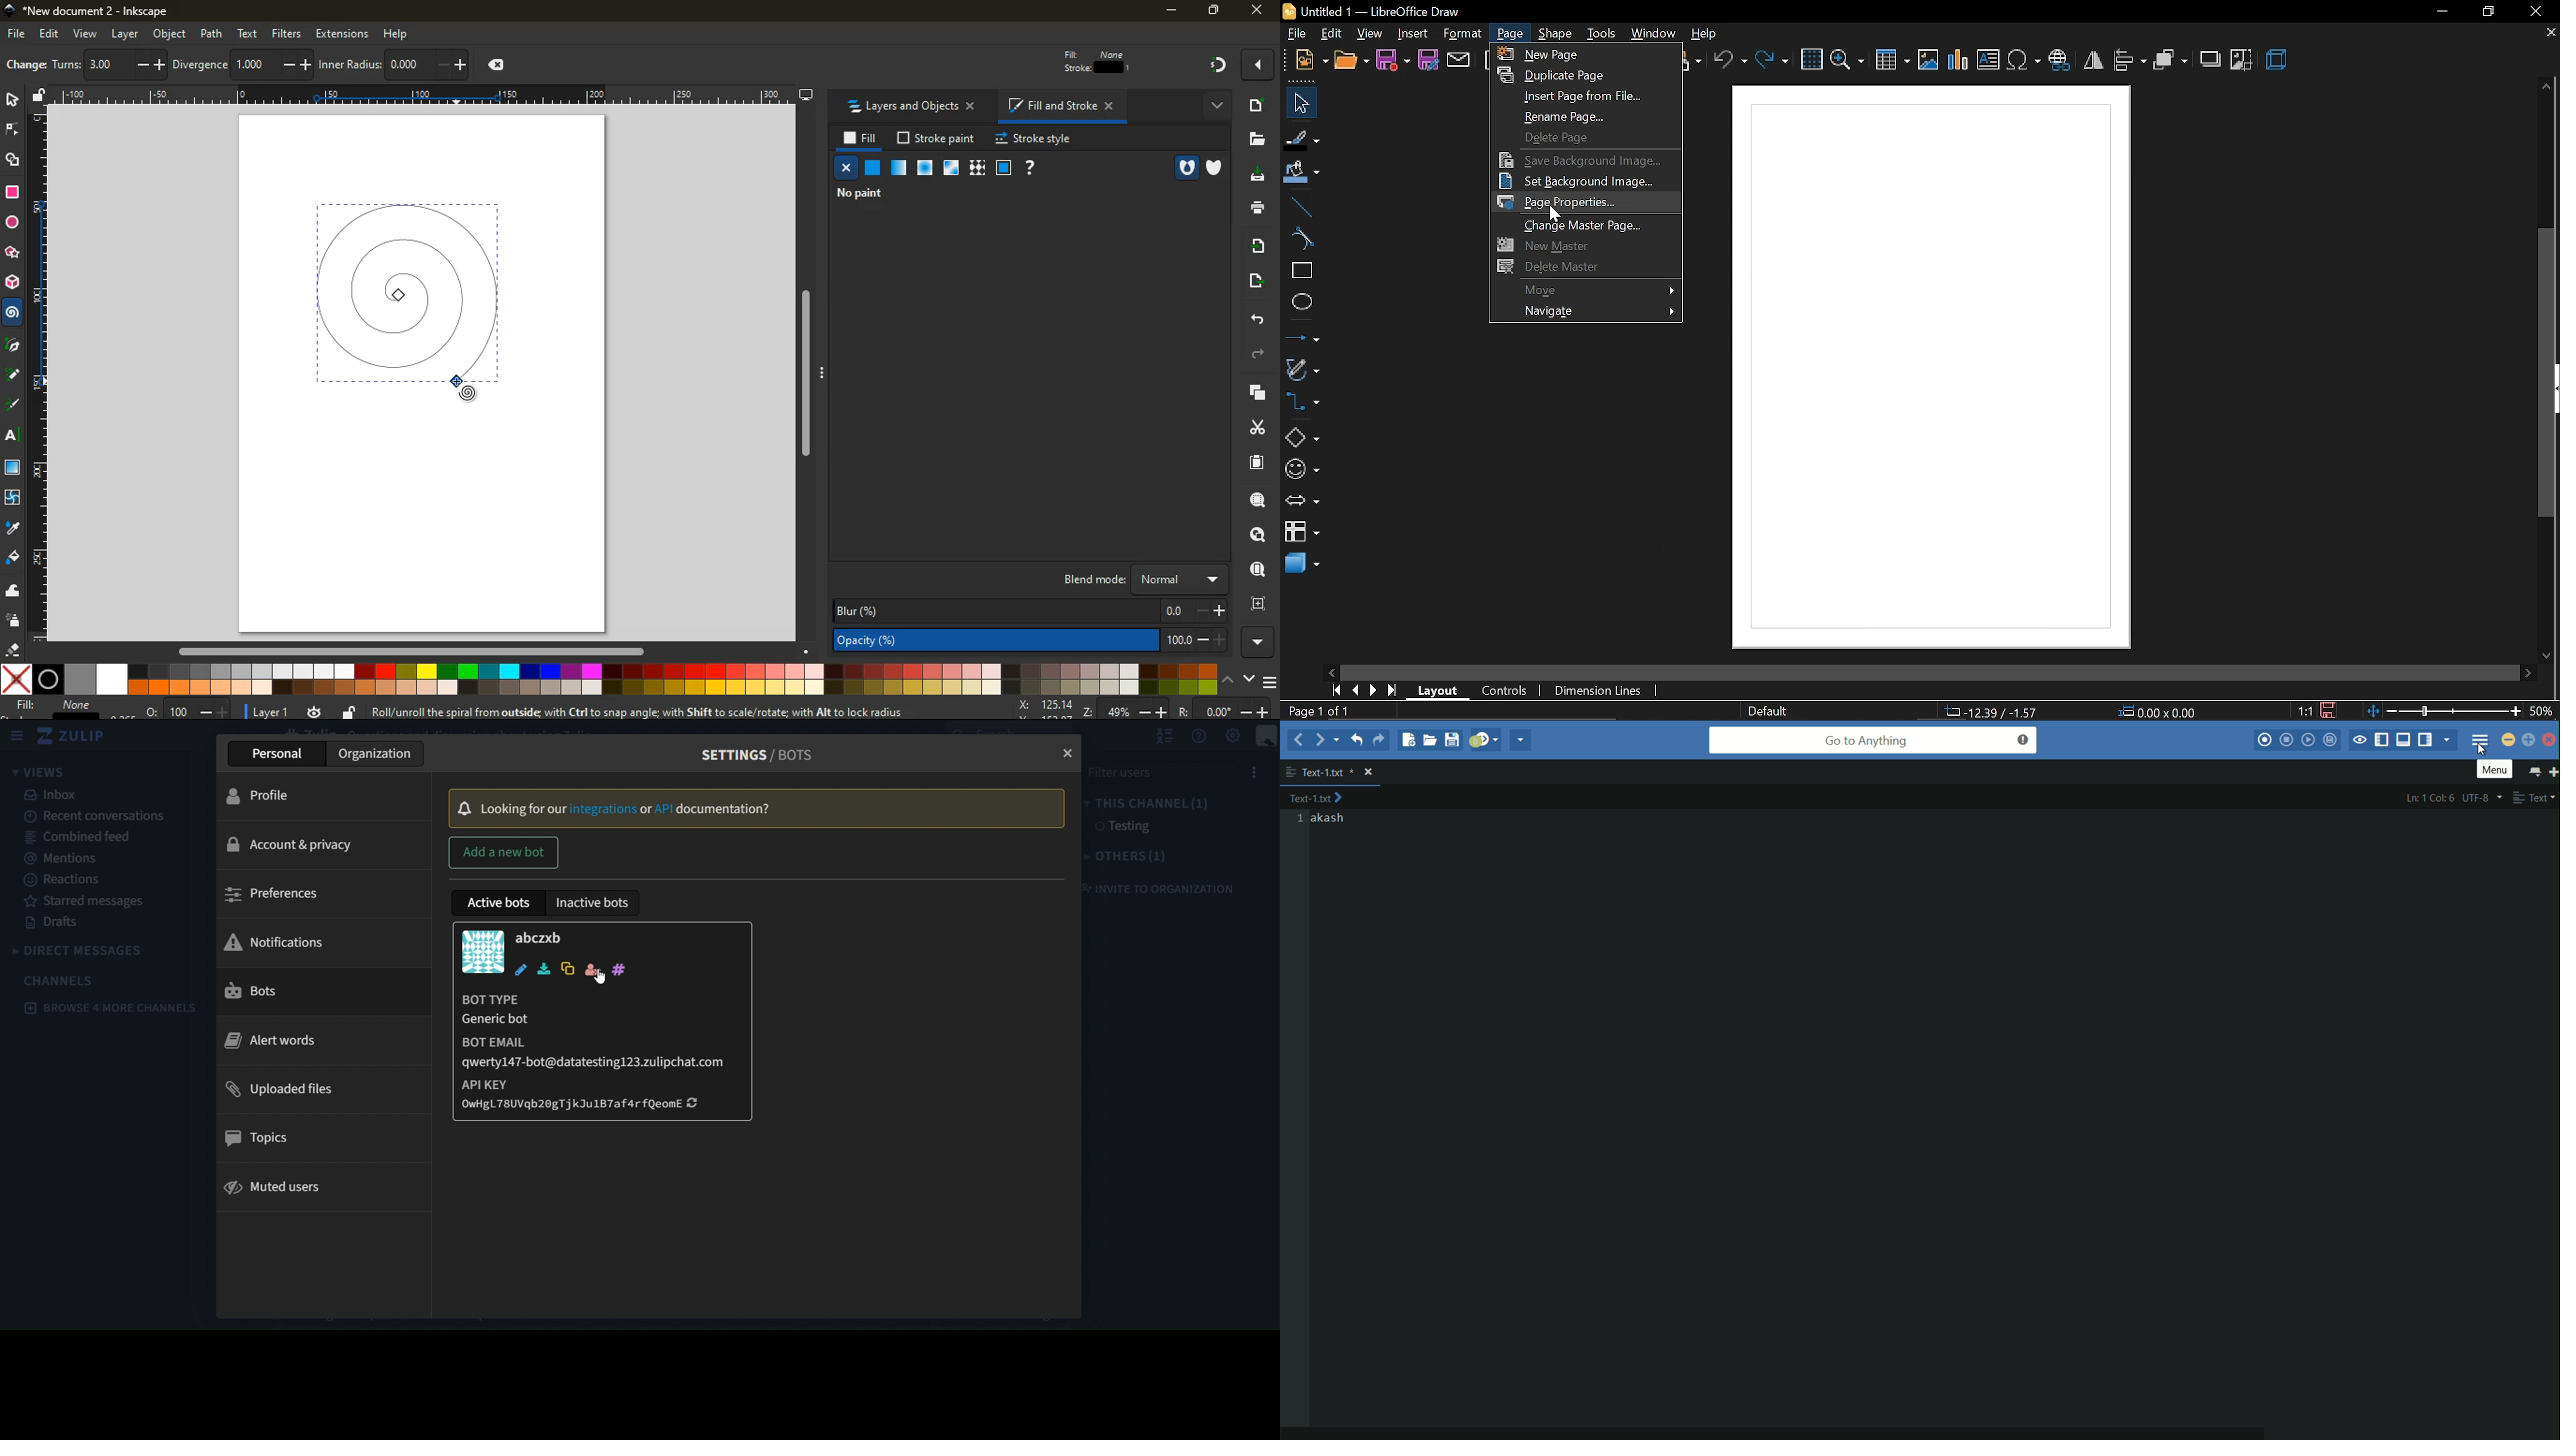 The width and height of the screenshot is (2576, 1456). What do you see at coordinates (1994, 710) in the screenshot?
I see `-12.39/-1.57 - co-ordinate` at bounding box center [1994, 710].